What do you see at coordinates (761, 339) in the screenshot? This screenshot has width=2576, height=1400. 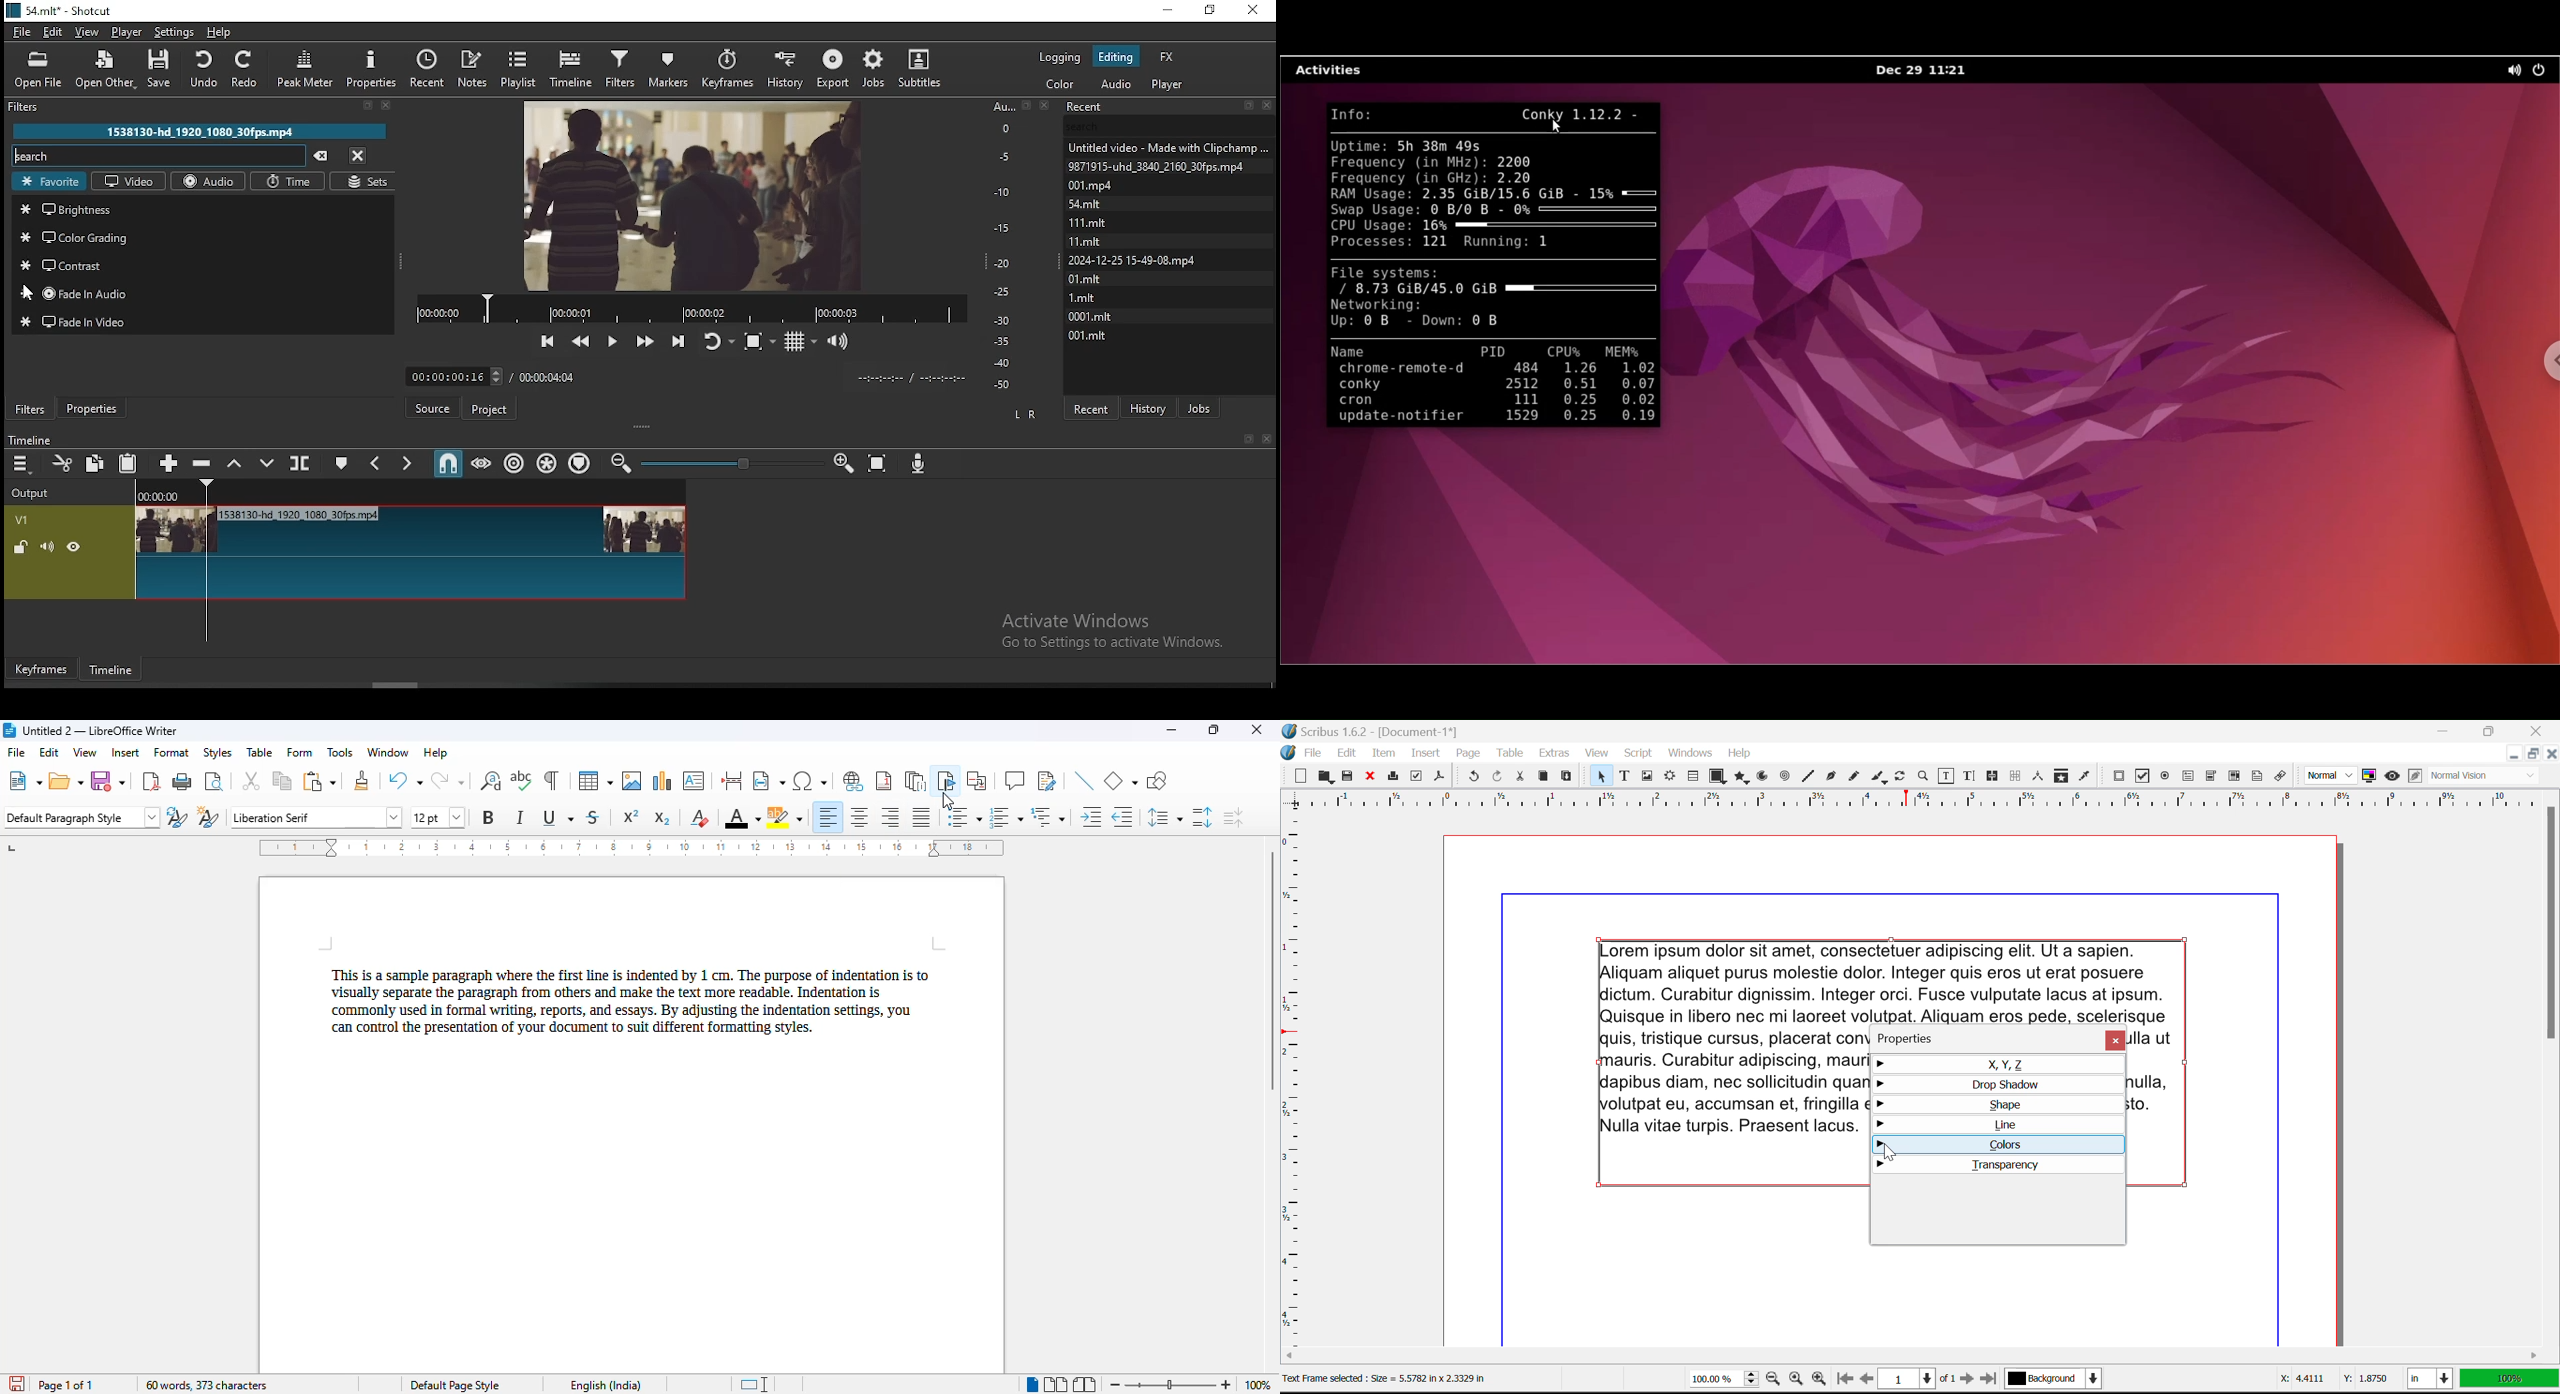 I see `toggle zoom` at bounding box center [761, 339].